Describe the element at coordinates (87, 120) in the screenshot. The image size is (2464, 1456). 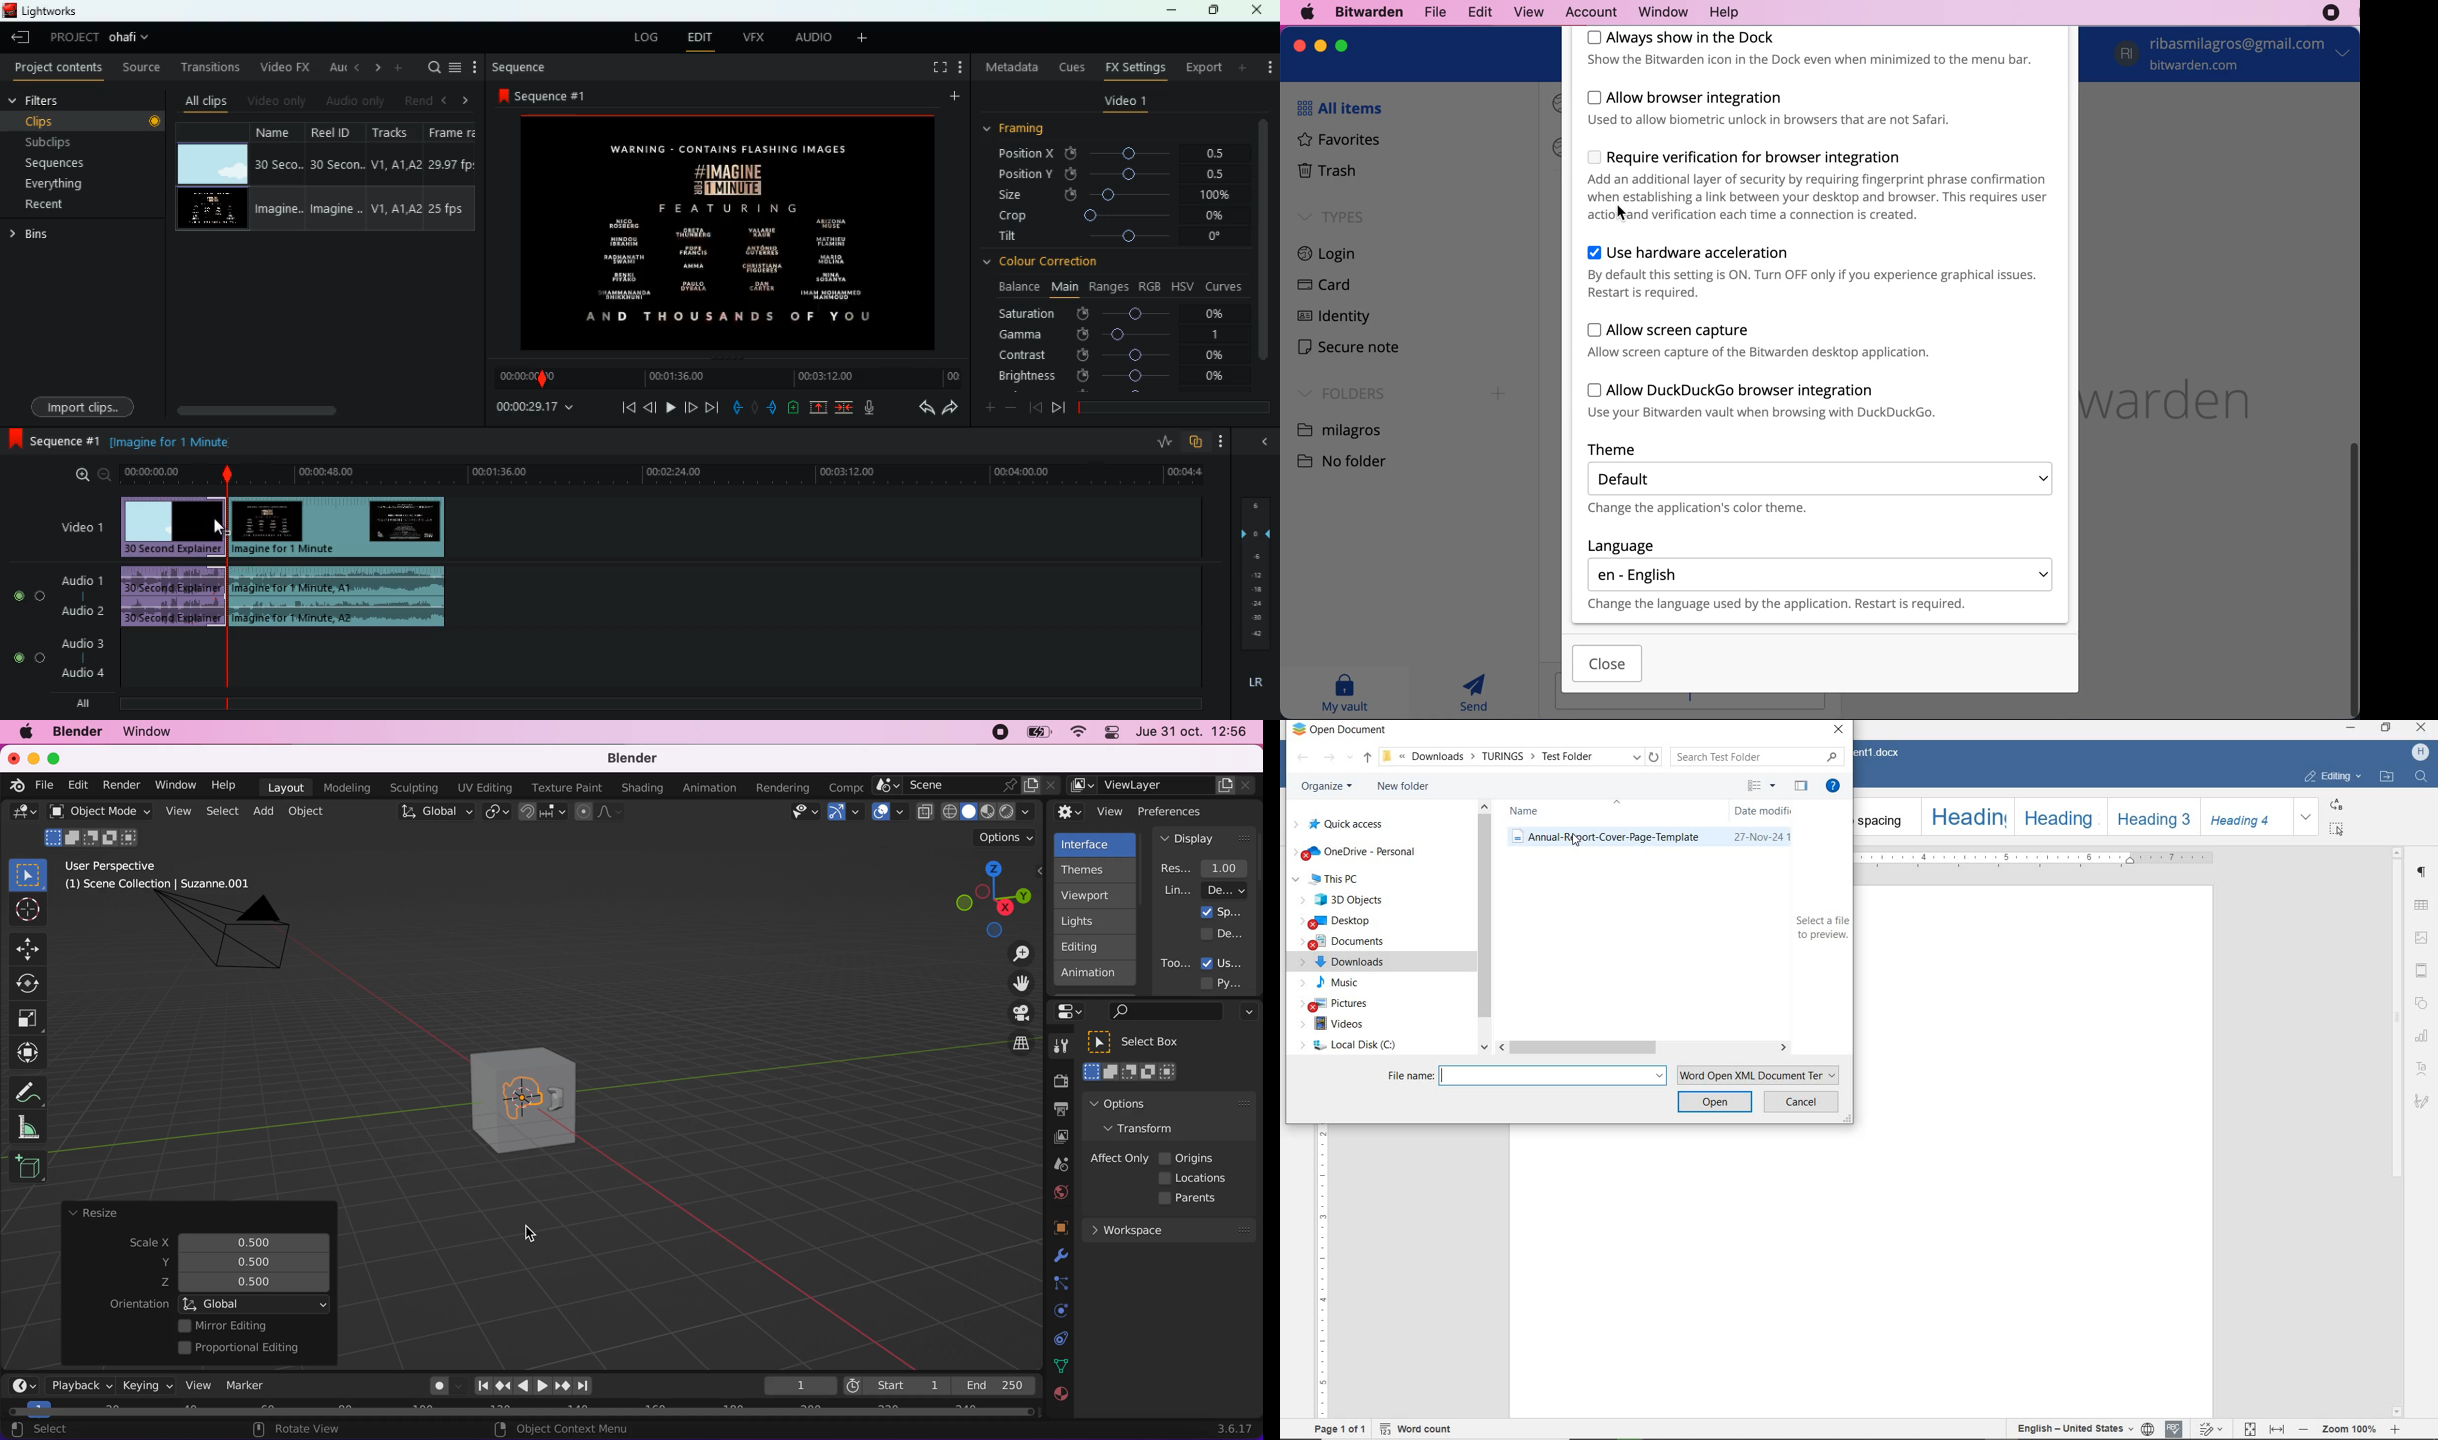
I see `clips` at that location.